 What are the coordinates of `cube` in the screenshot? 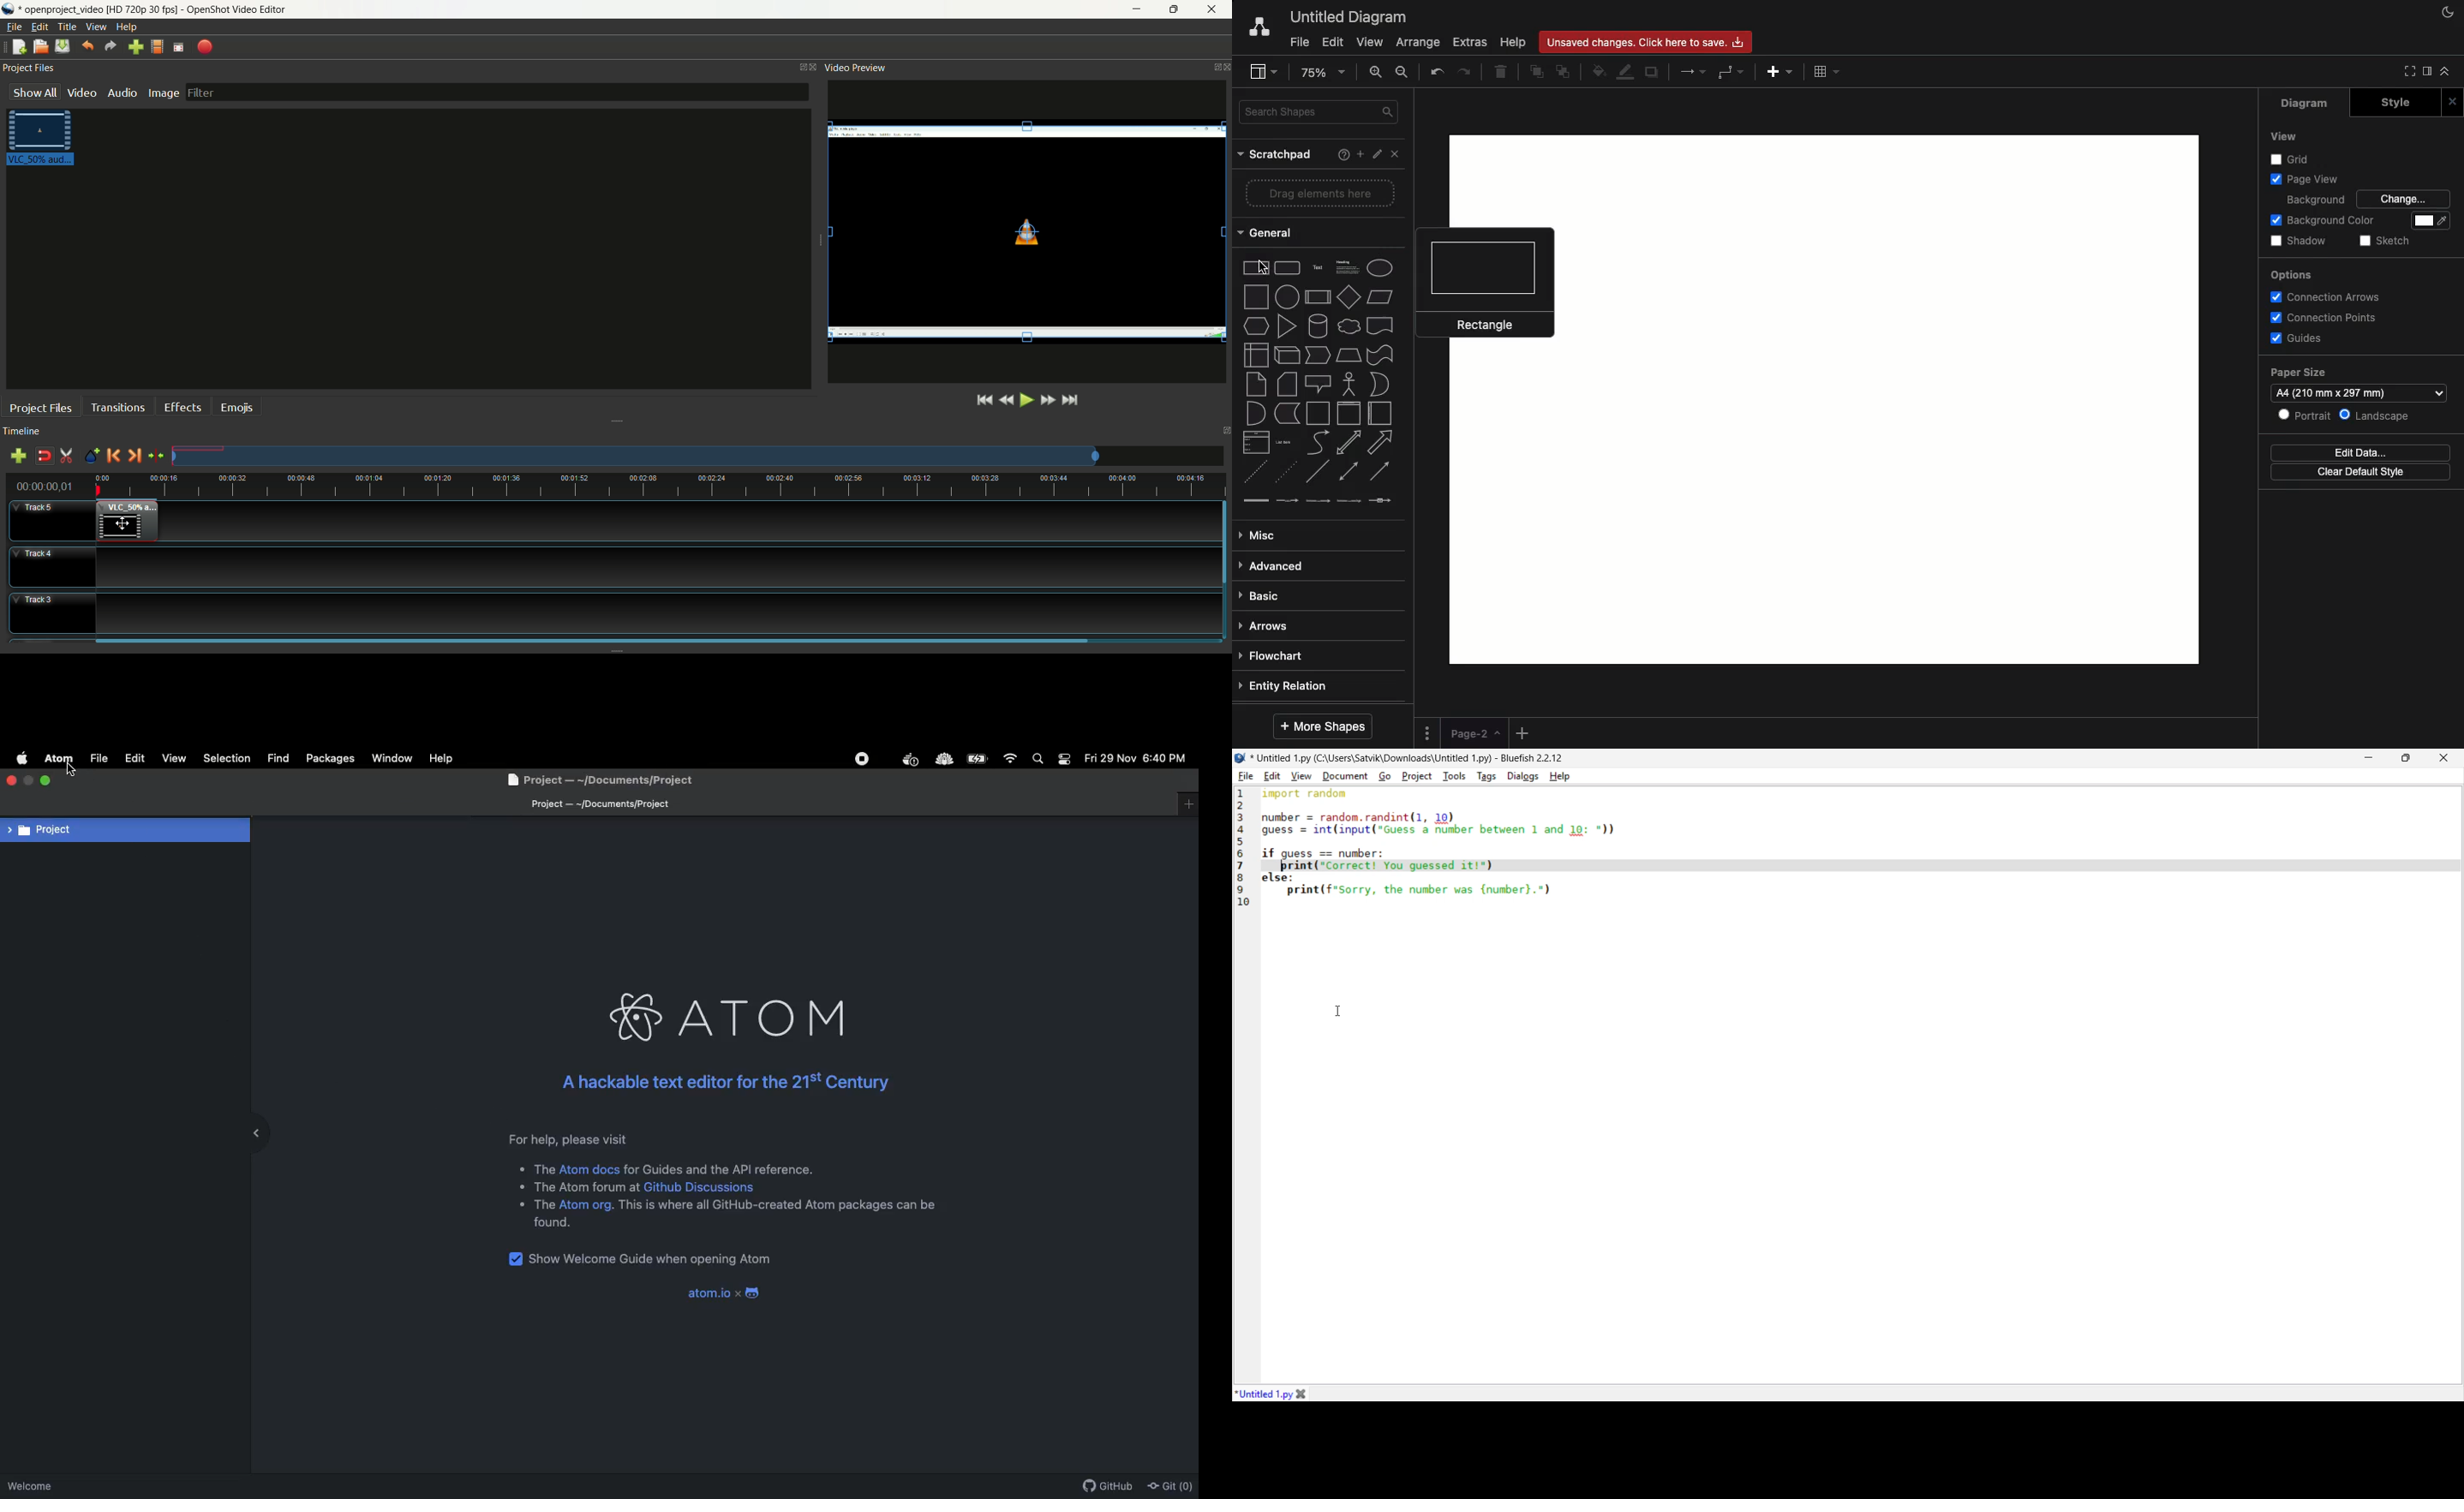 It's located at (1284, 354).